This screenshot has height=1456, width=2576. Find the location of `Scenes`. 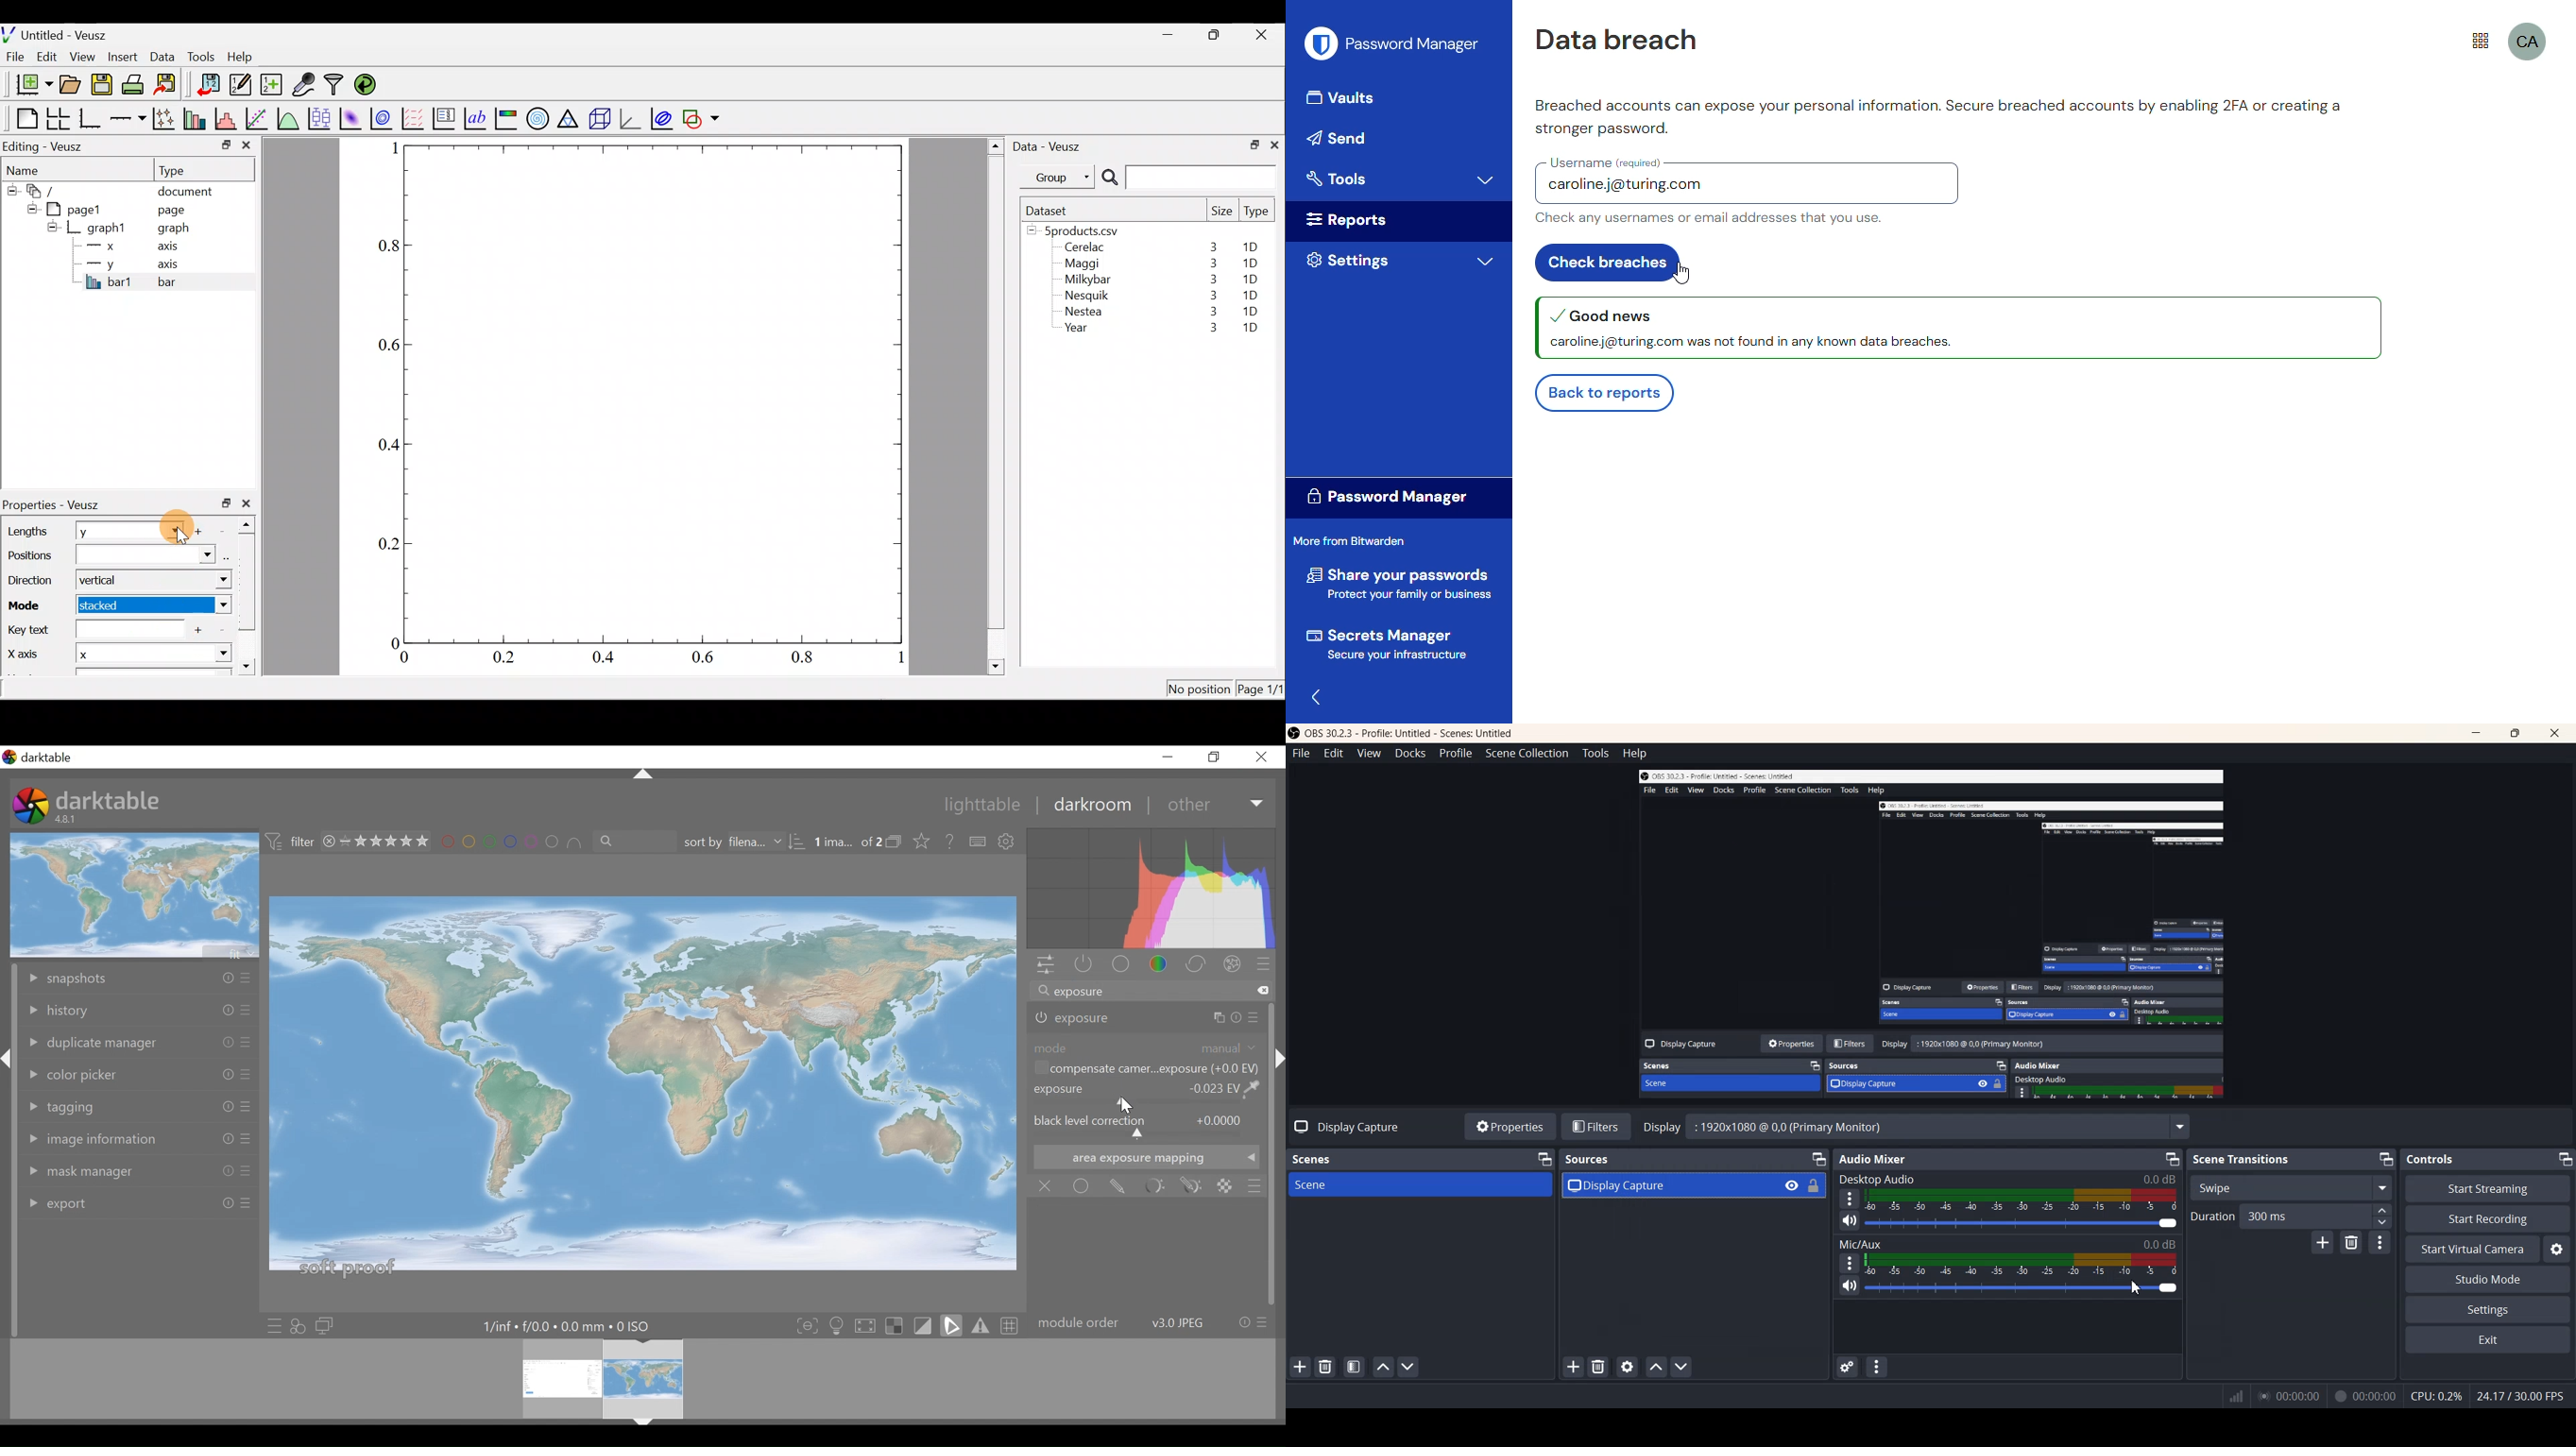

Scenes is located at coordinates (1319, 1159).